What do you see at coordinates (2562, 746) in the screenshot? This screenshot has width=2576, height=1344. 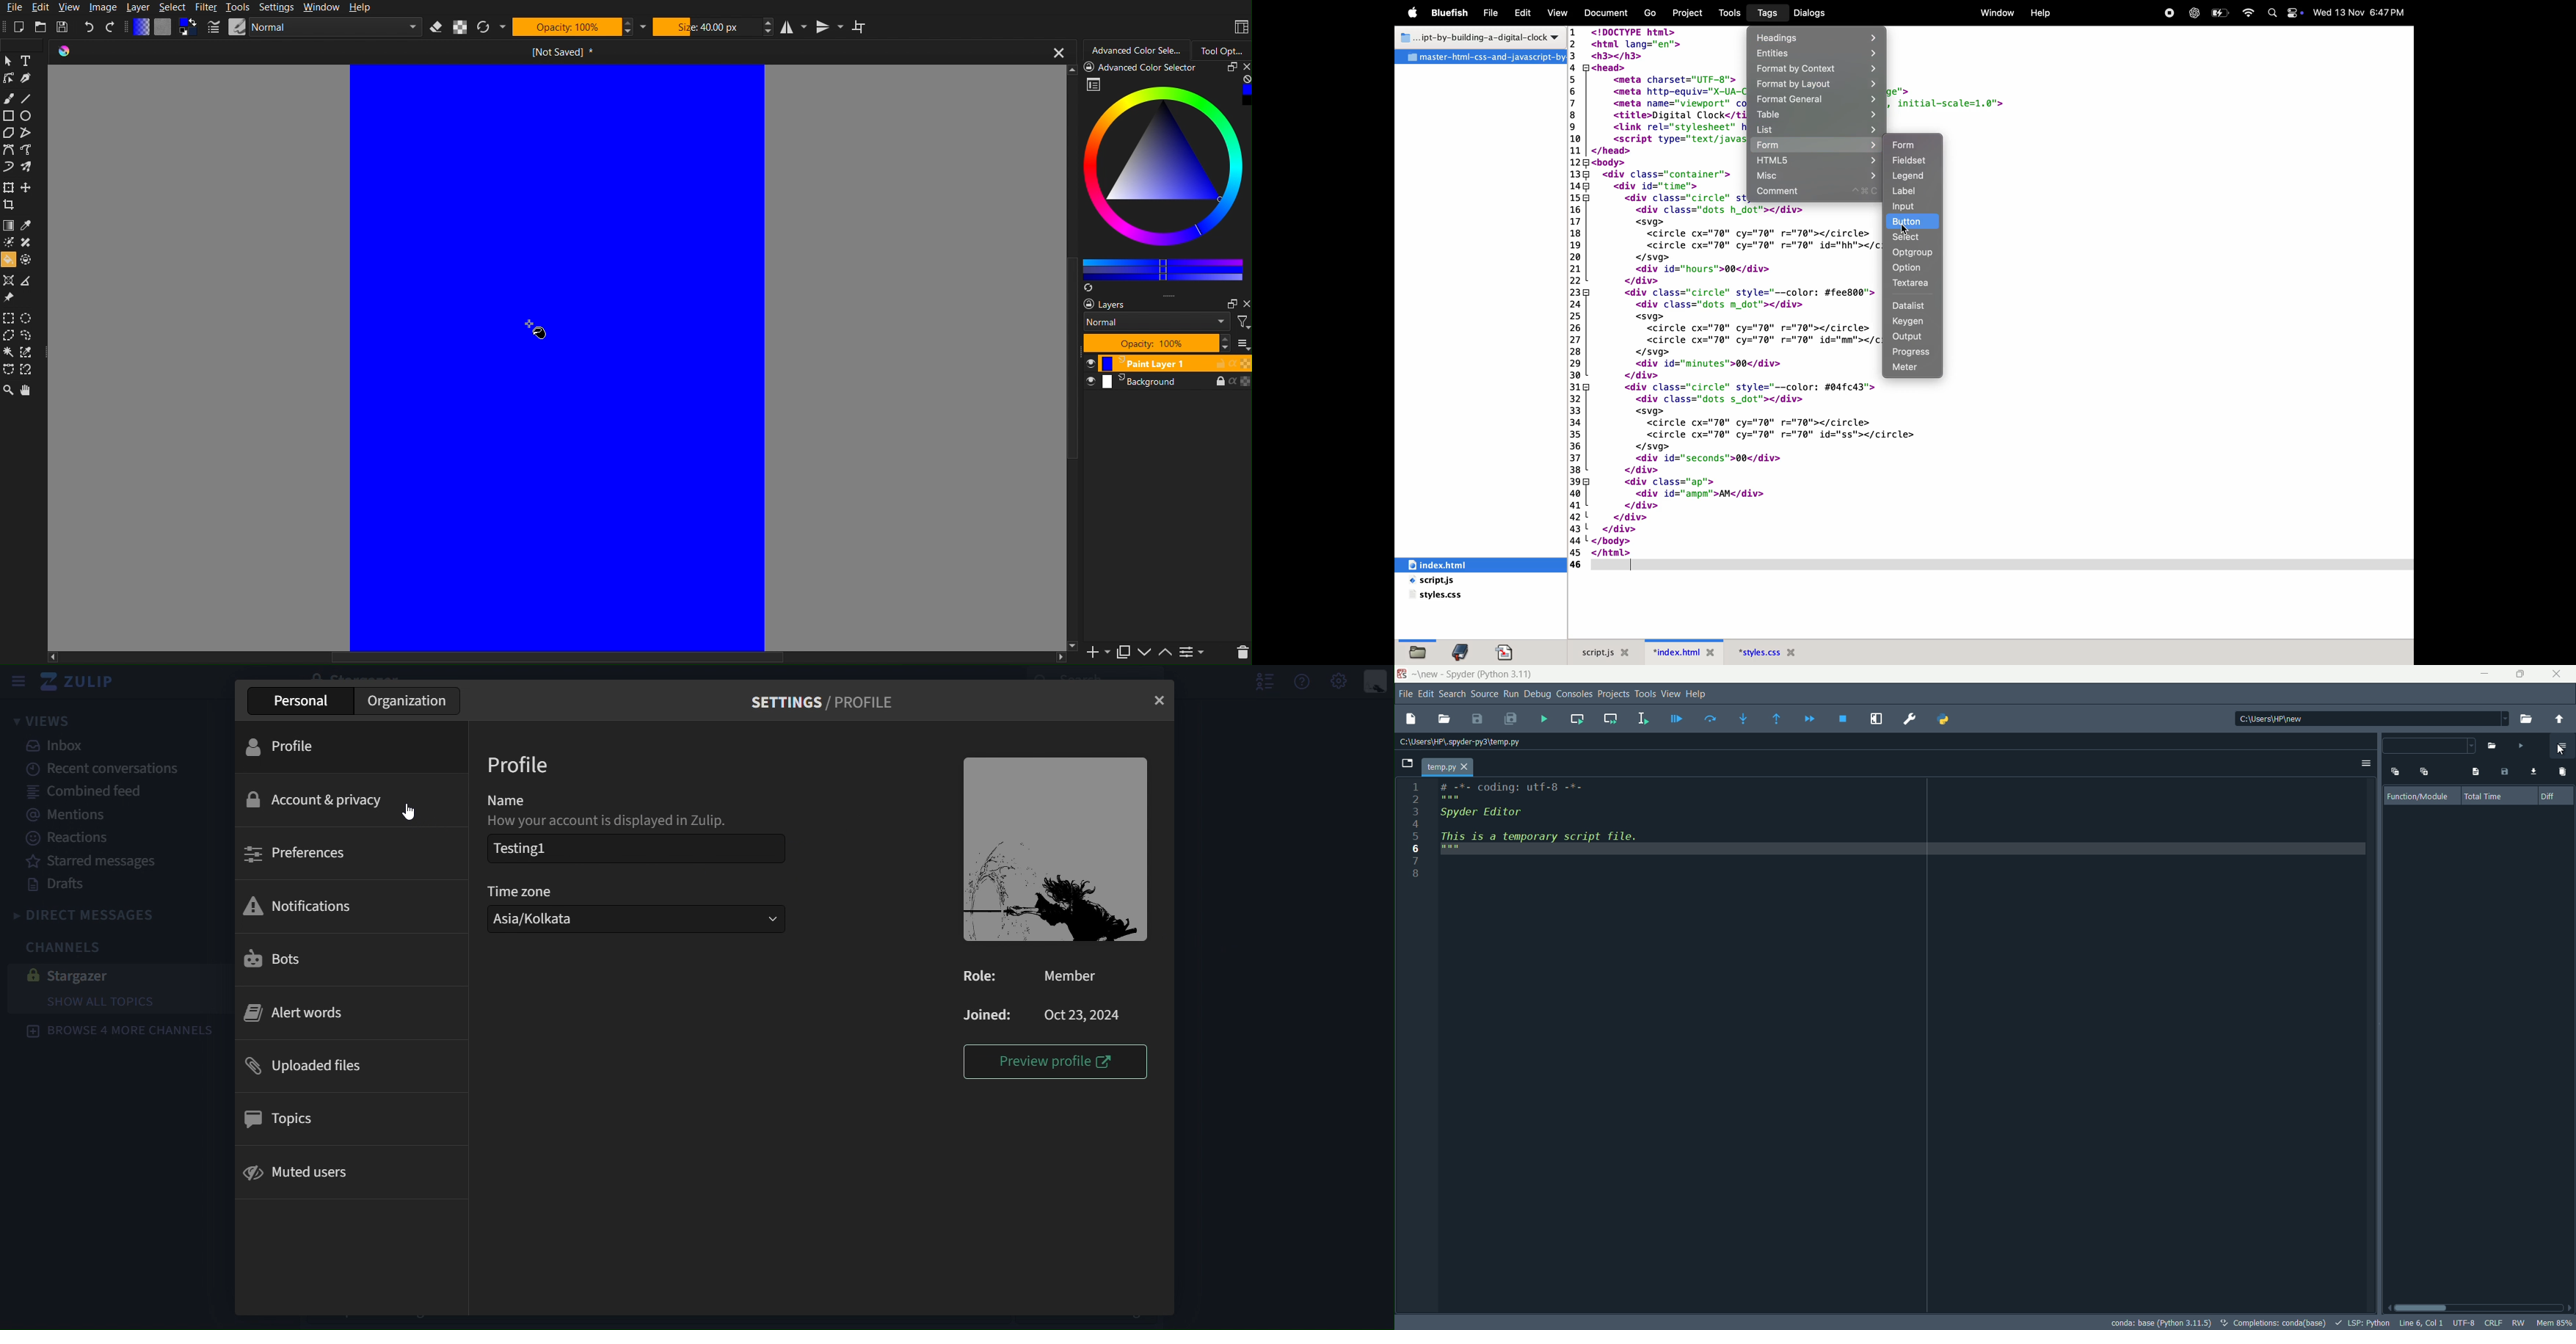 I see `profiler pane settings` at bounding box center [2562, 746].